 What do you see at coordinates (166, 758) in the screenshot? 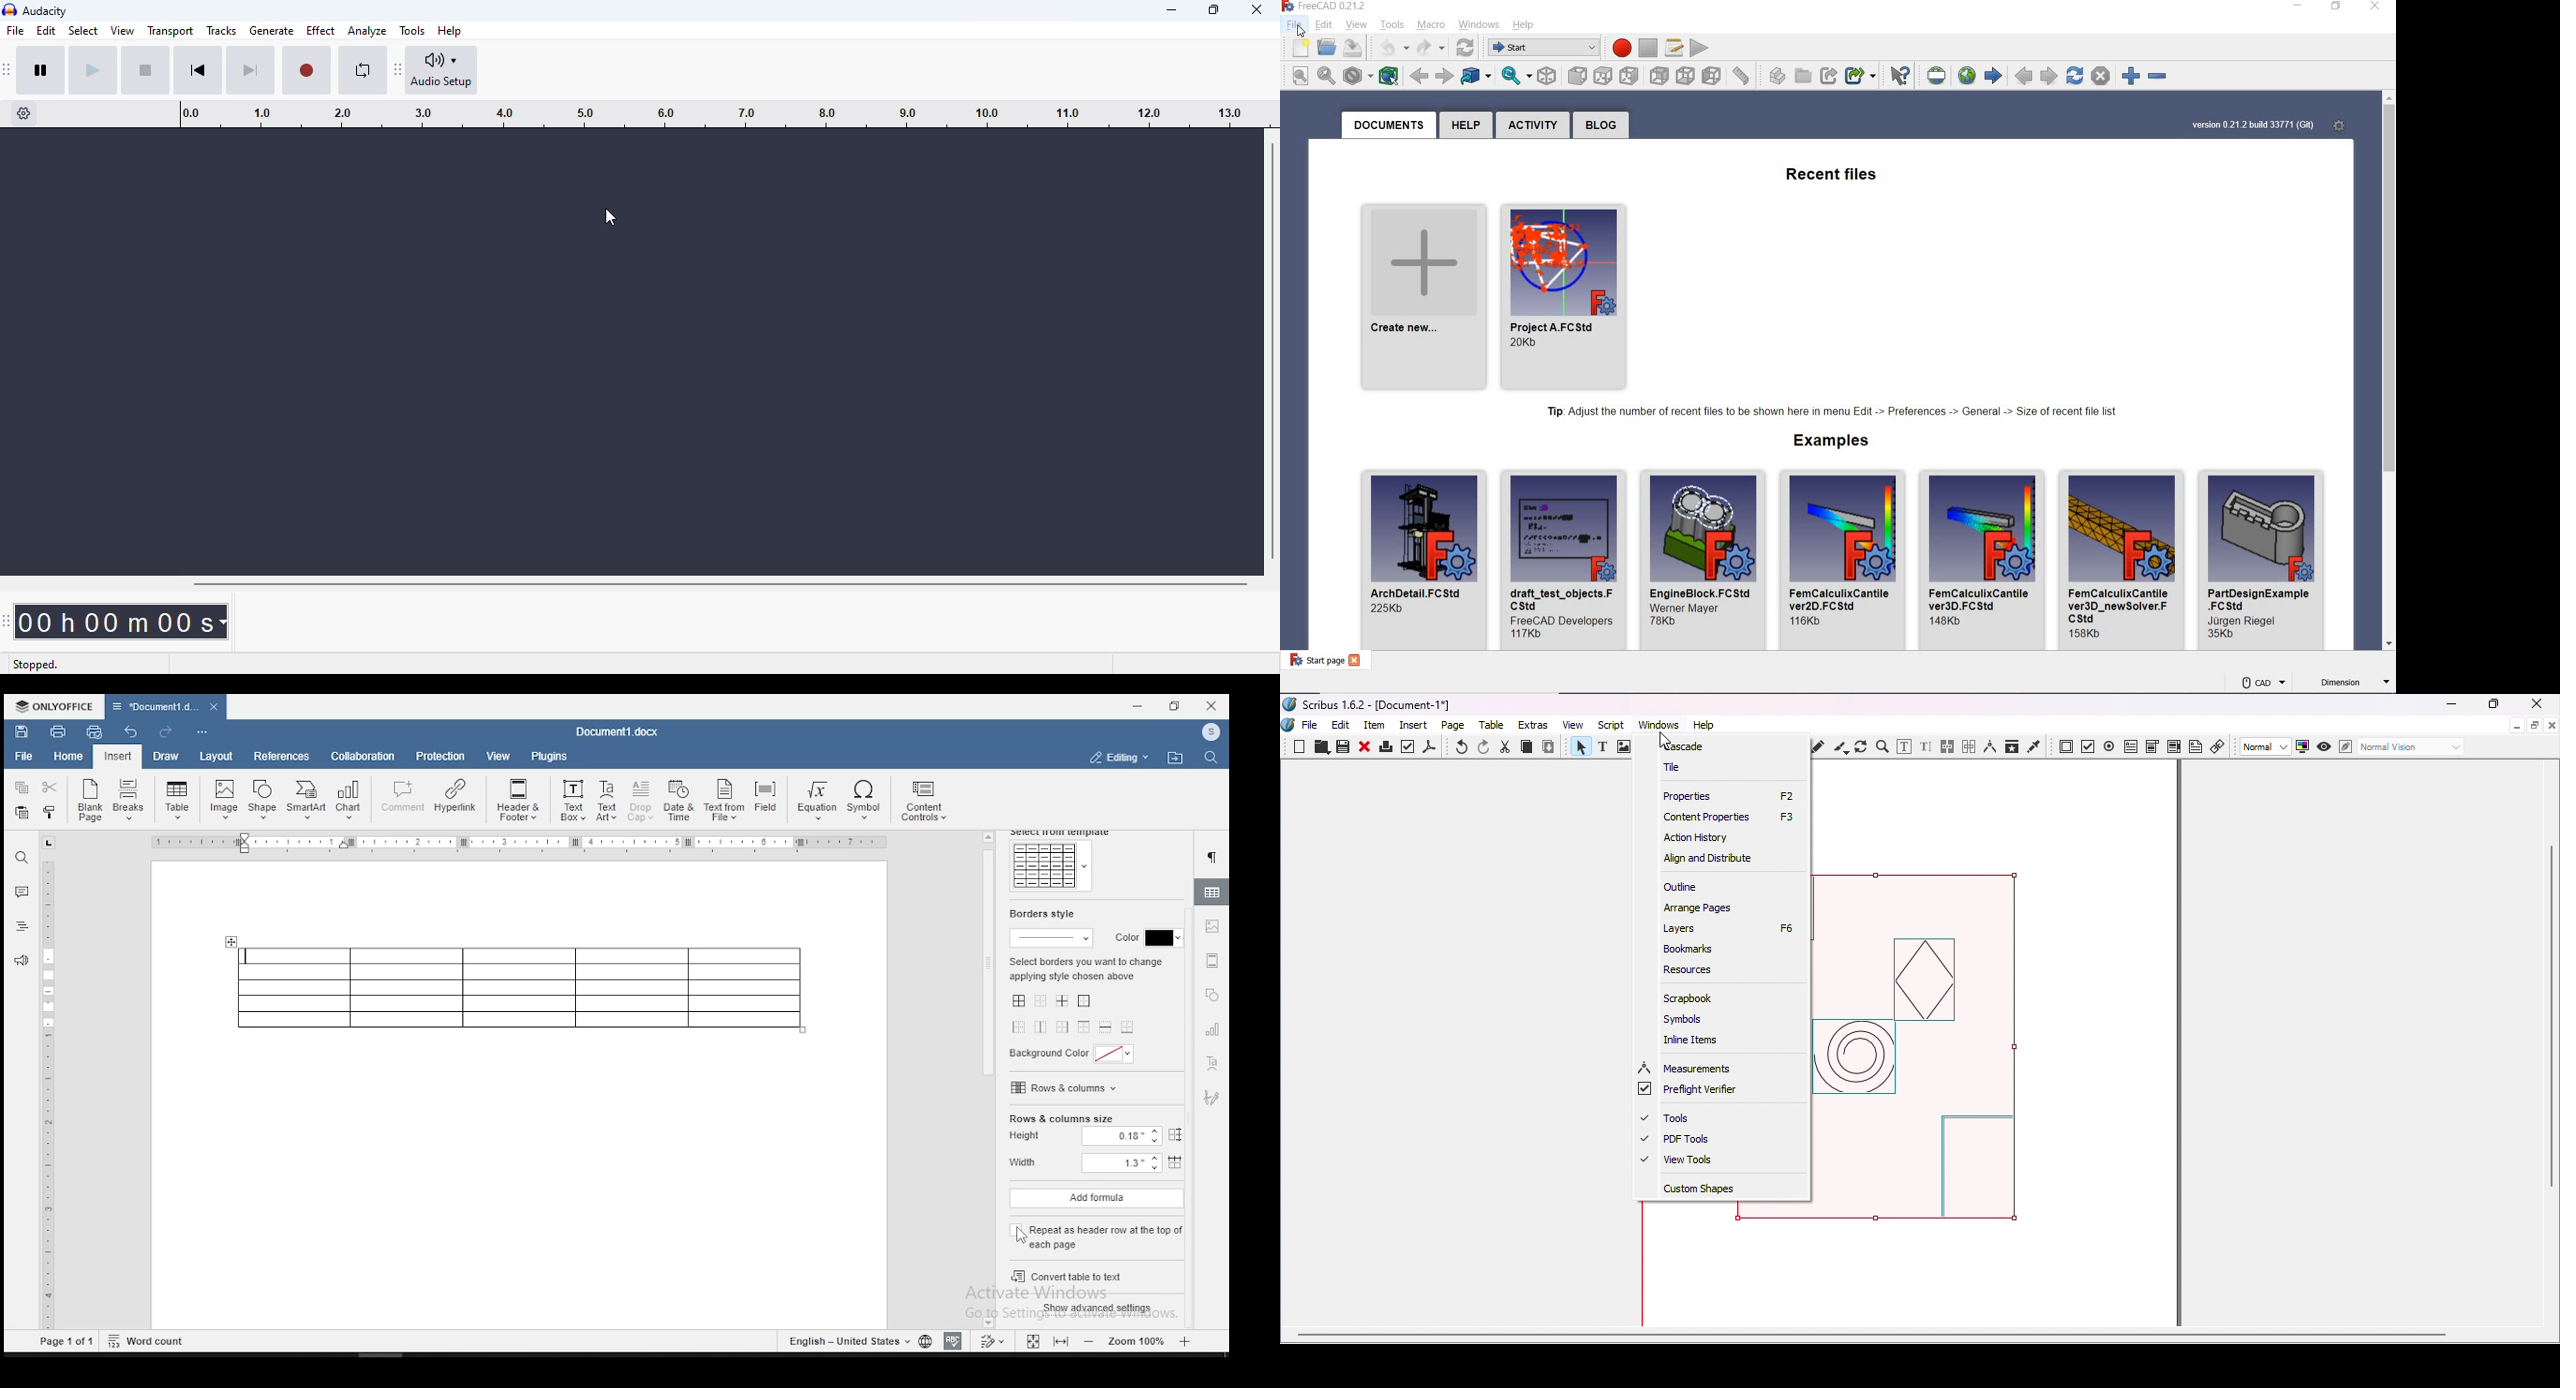
I see `draw` at bounding box center [166, 758].